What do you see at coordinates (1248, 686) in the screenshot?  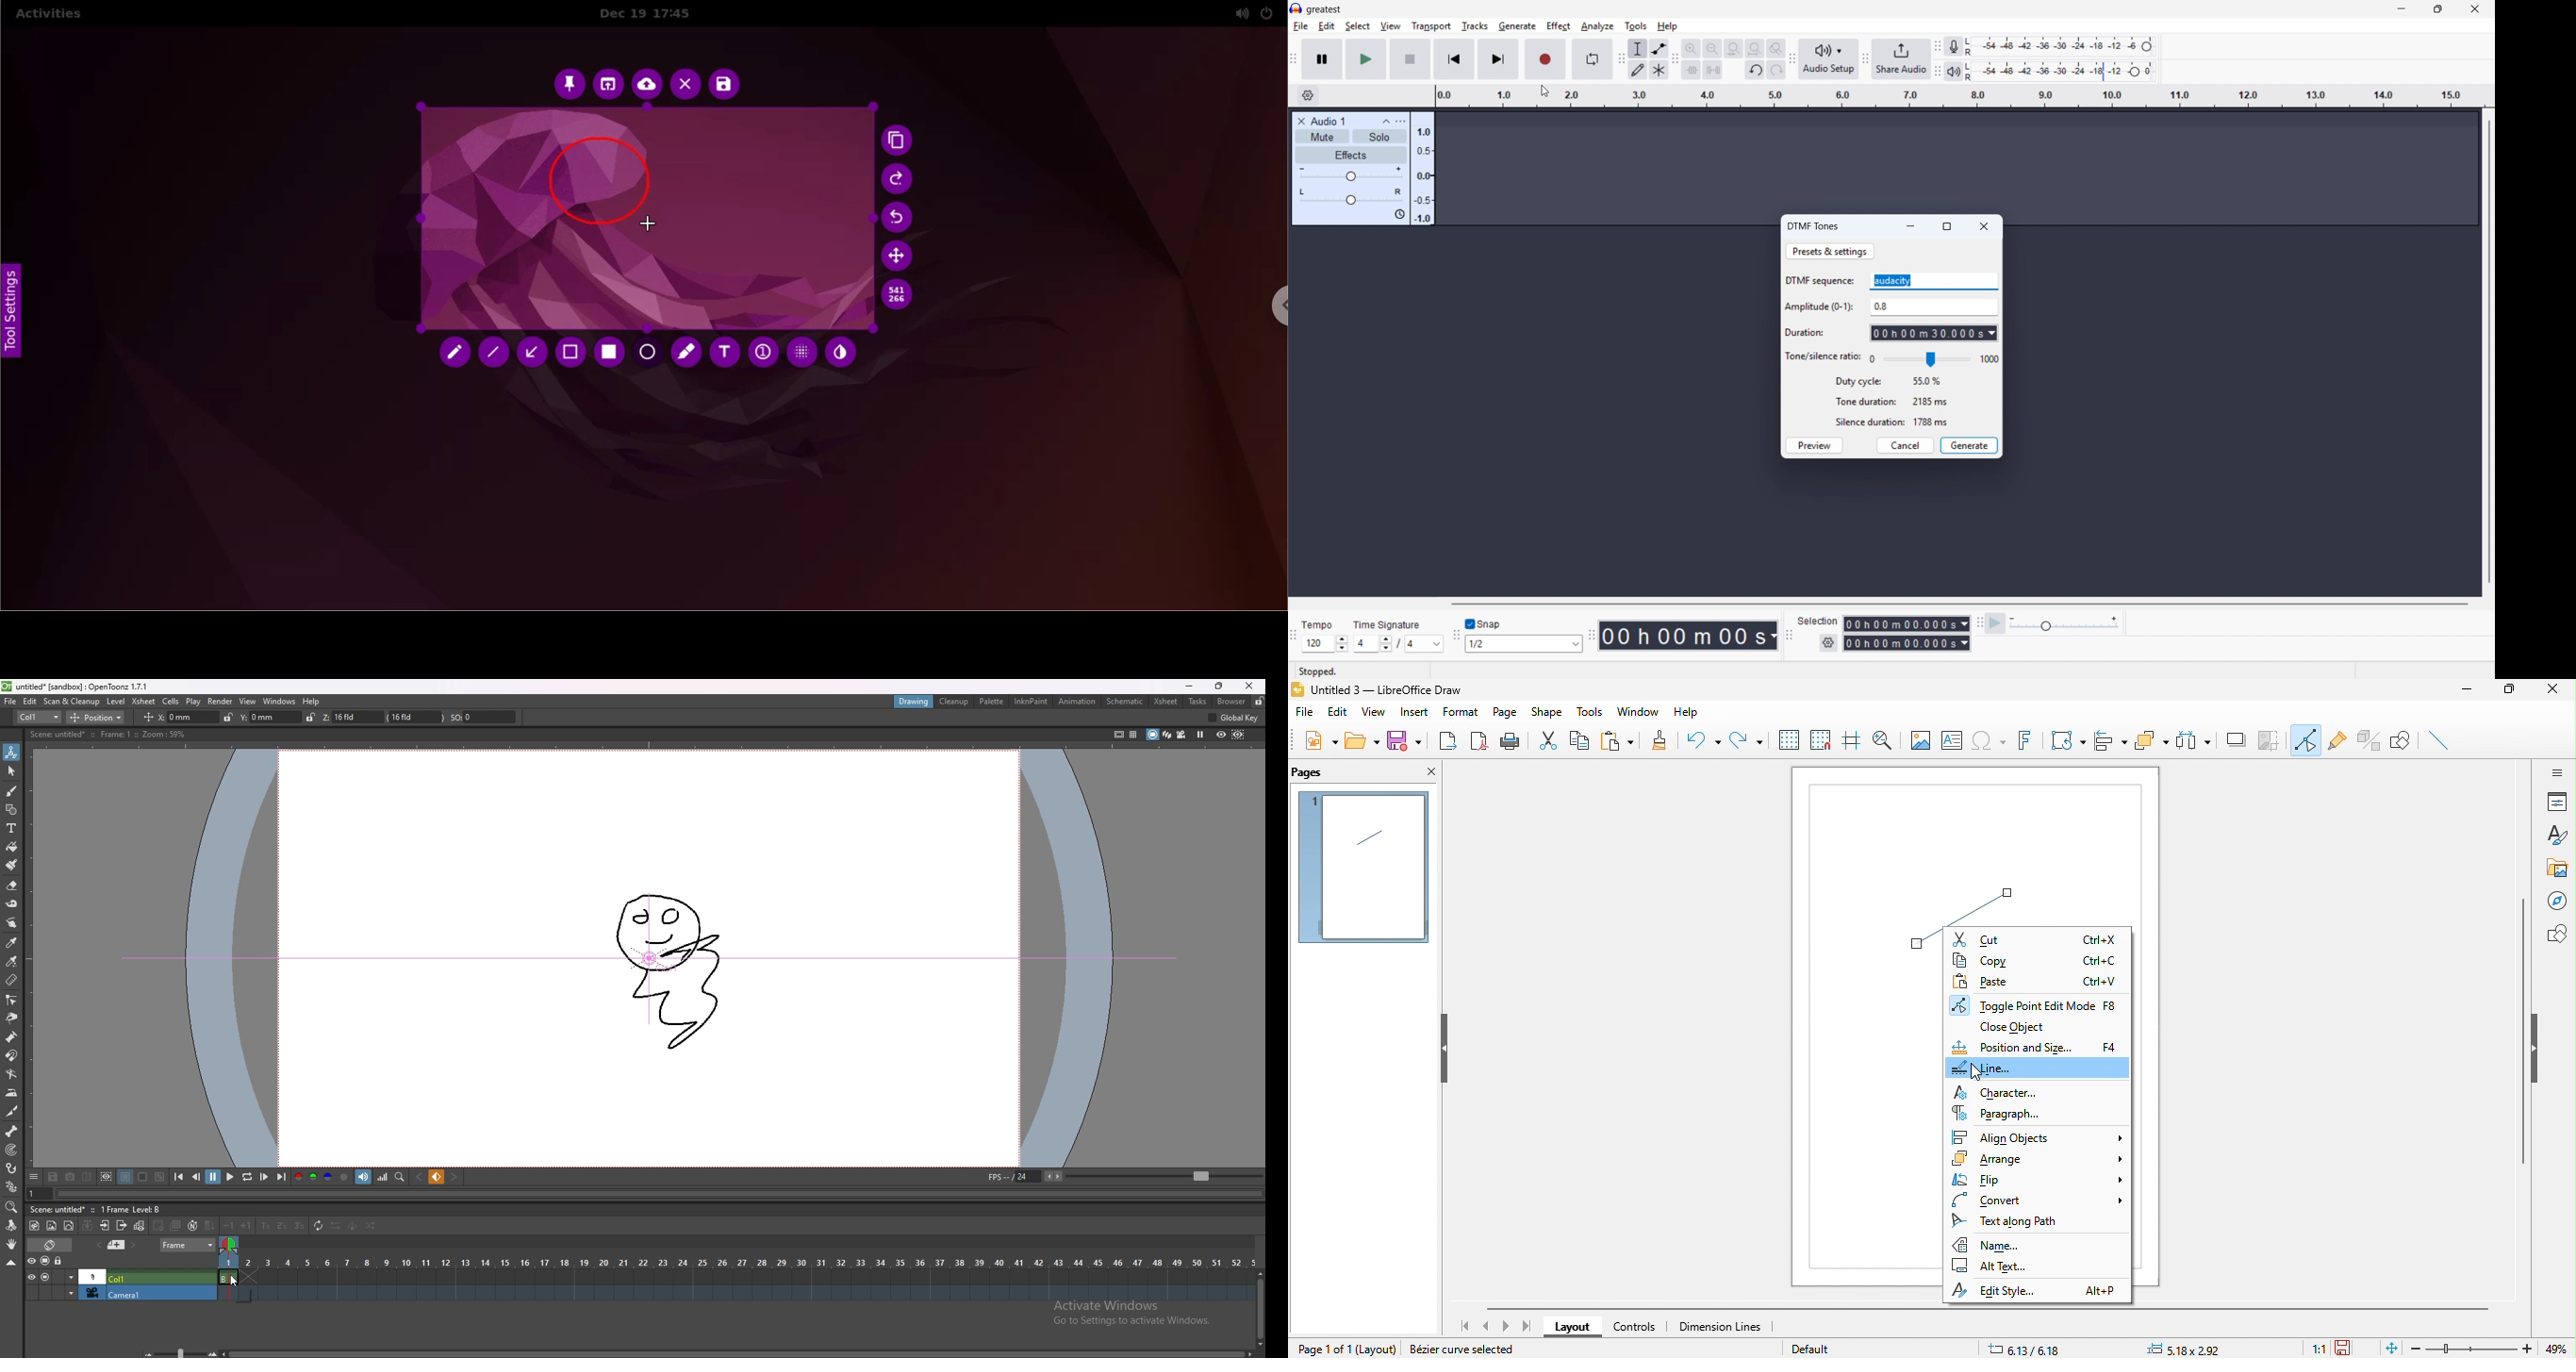 I see `close` at bounding box center [1248, 686].